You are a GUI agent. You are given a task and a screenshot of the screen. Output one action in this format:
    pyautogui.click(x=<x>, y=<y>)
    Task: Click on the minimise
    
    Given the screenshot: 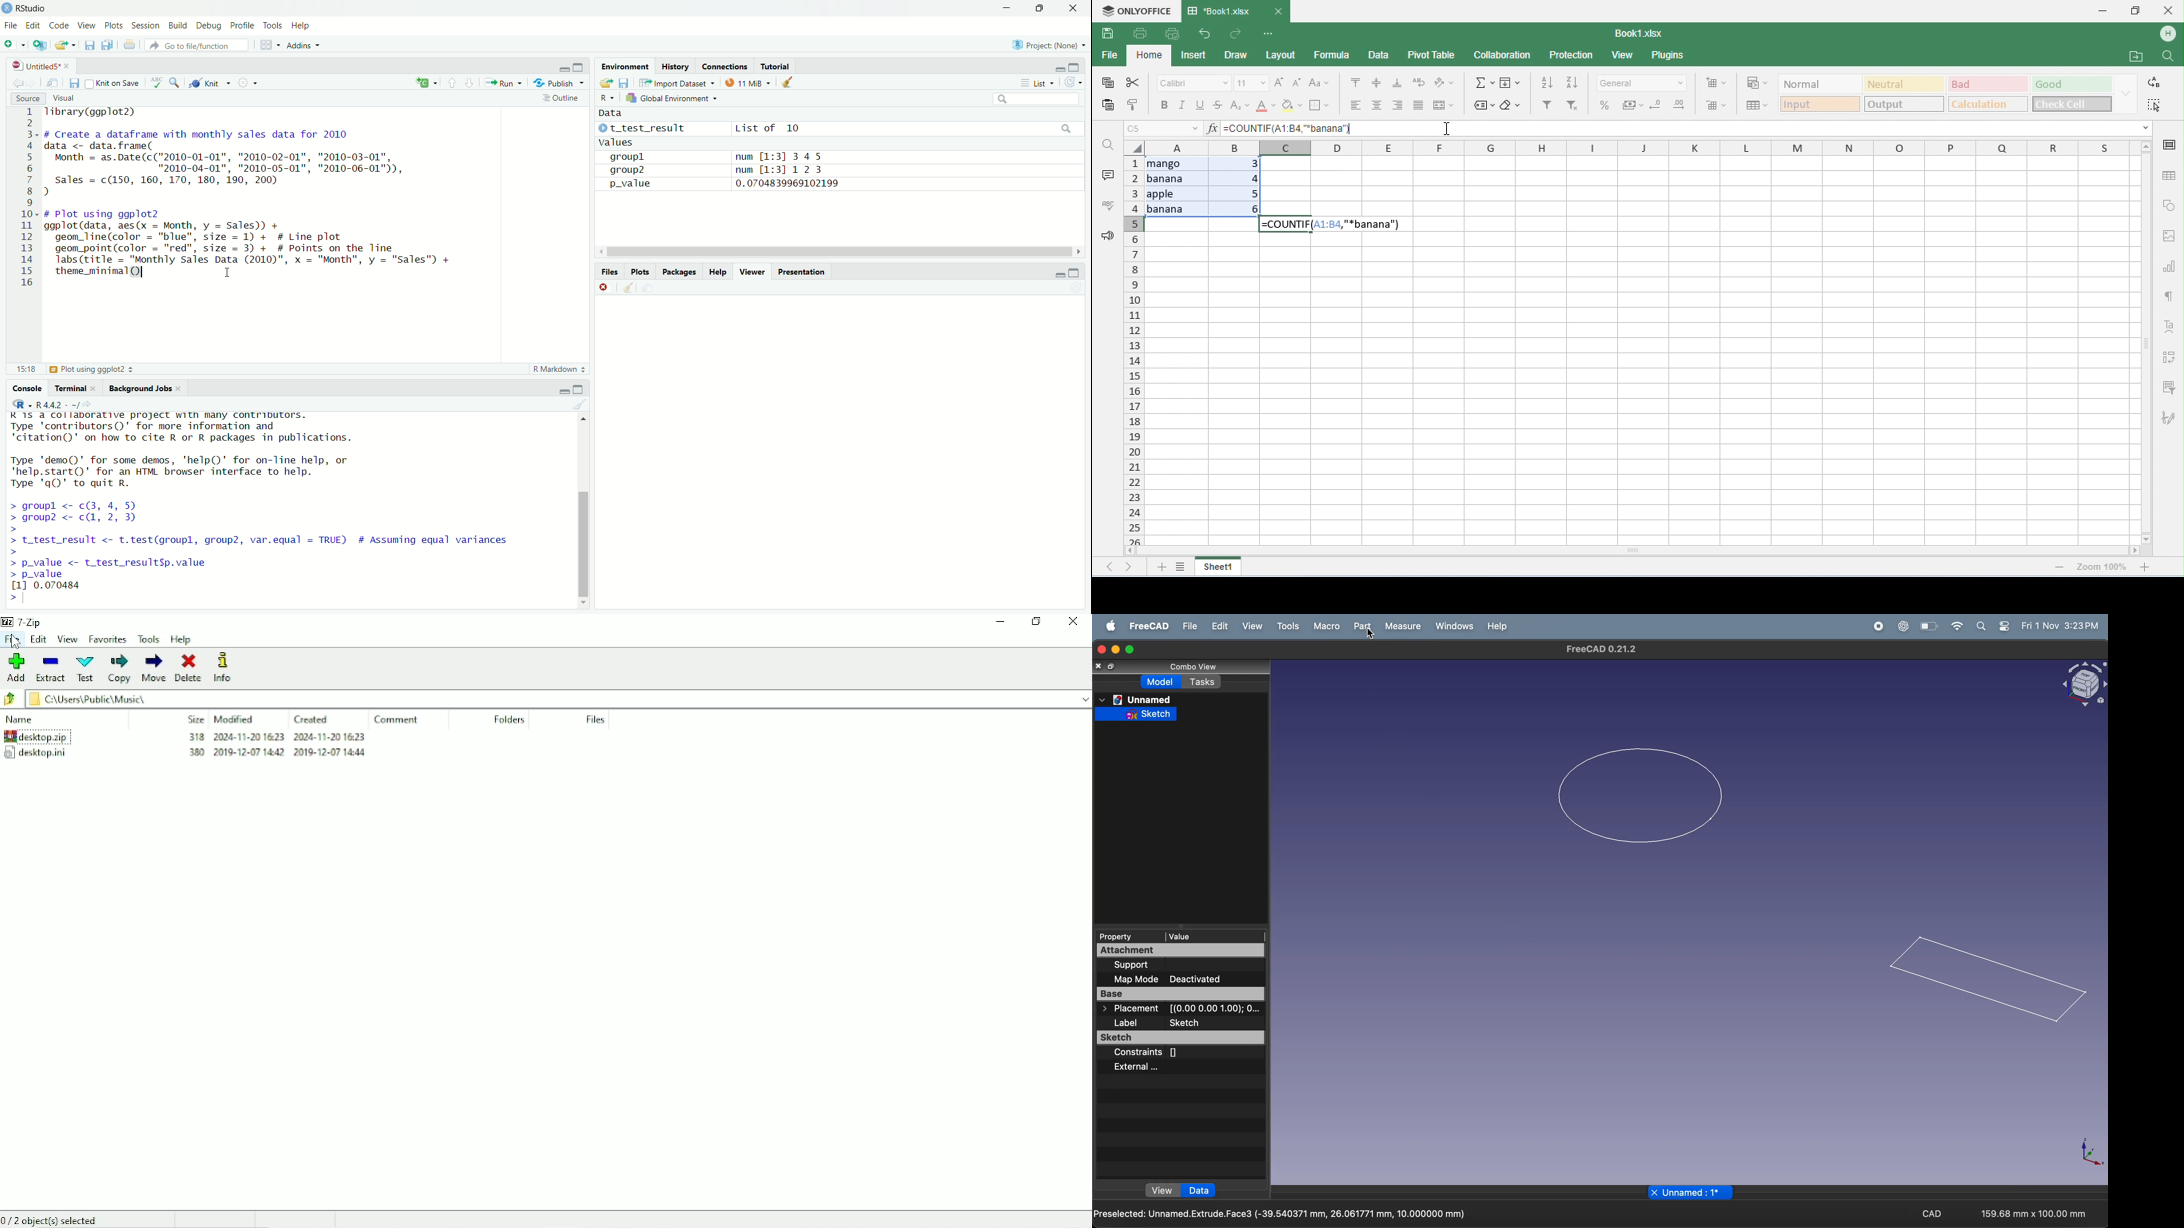 What is the action you would take?
    pyautogui.click(x=1059, y=67)
    